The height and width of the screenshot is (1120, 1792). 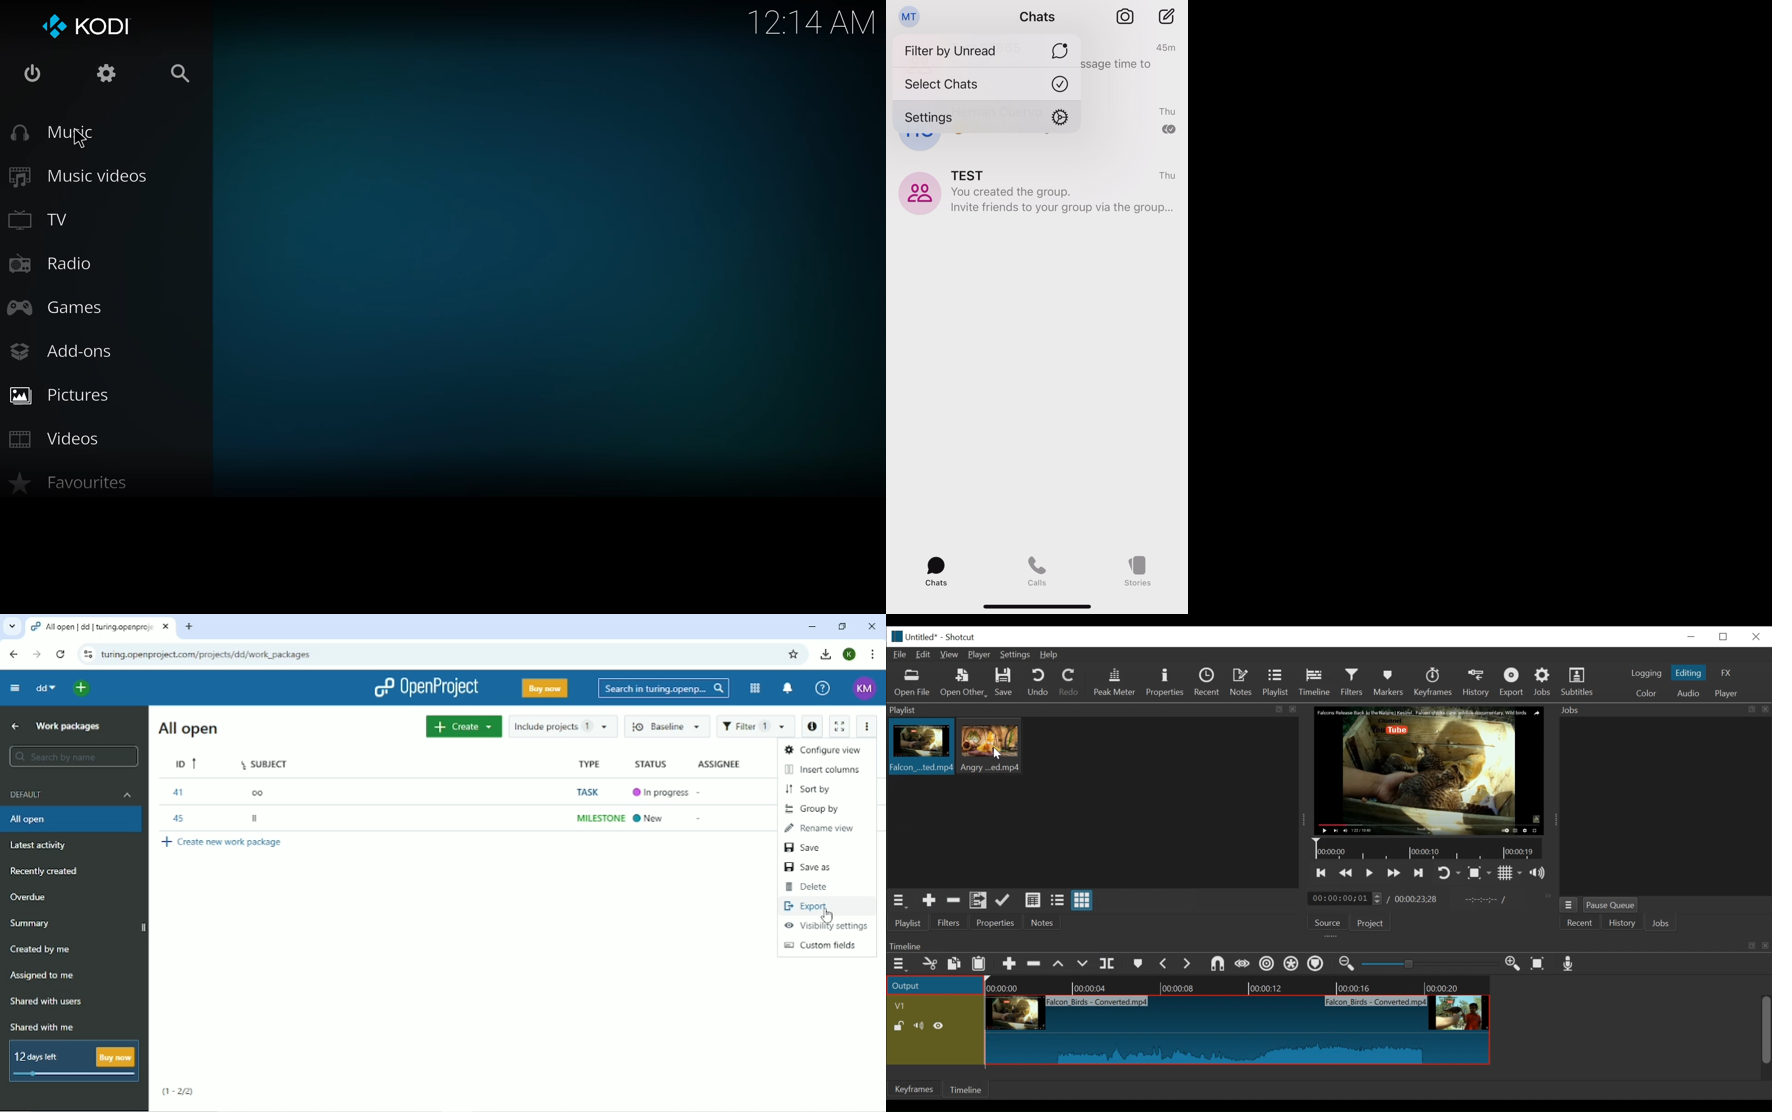 I want to click on Current tab, so click(x=102, y=627).